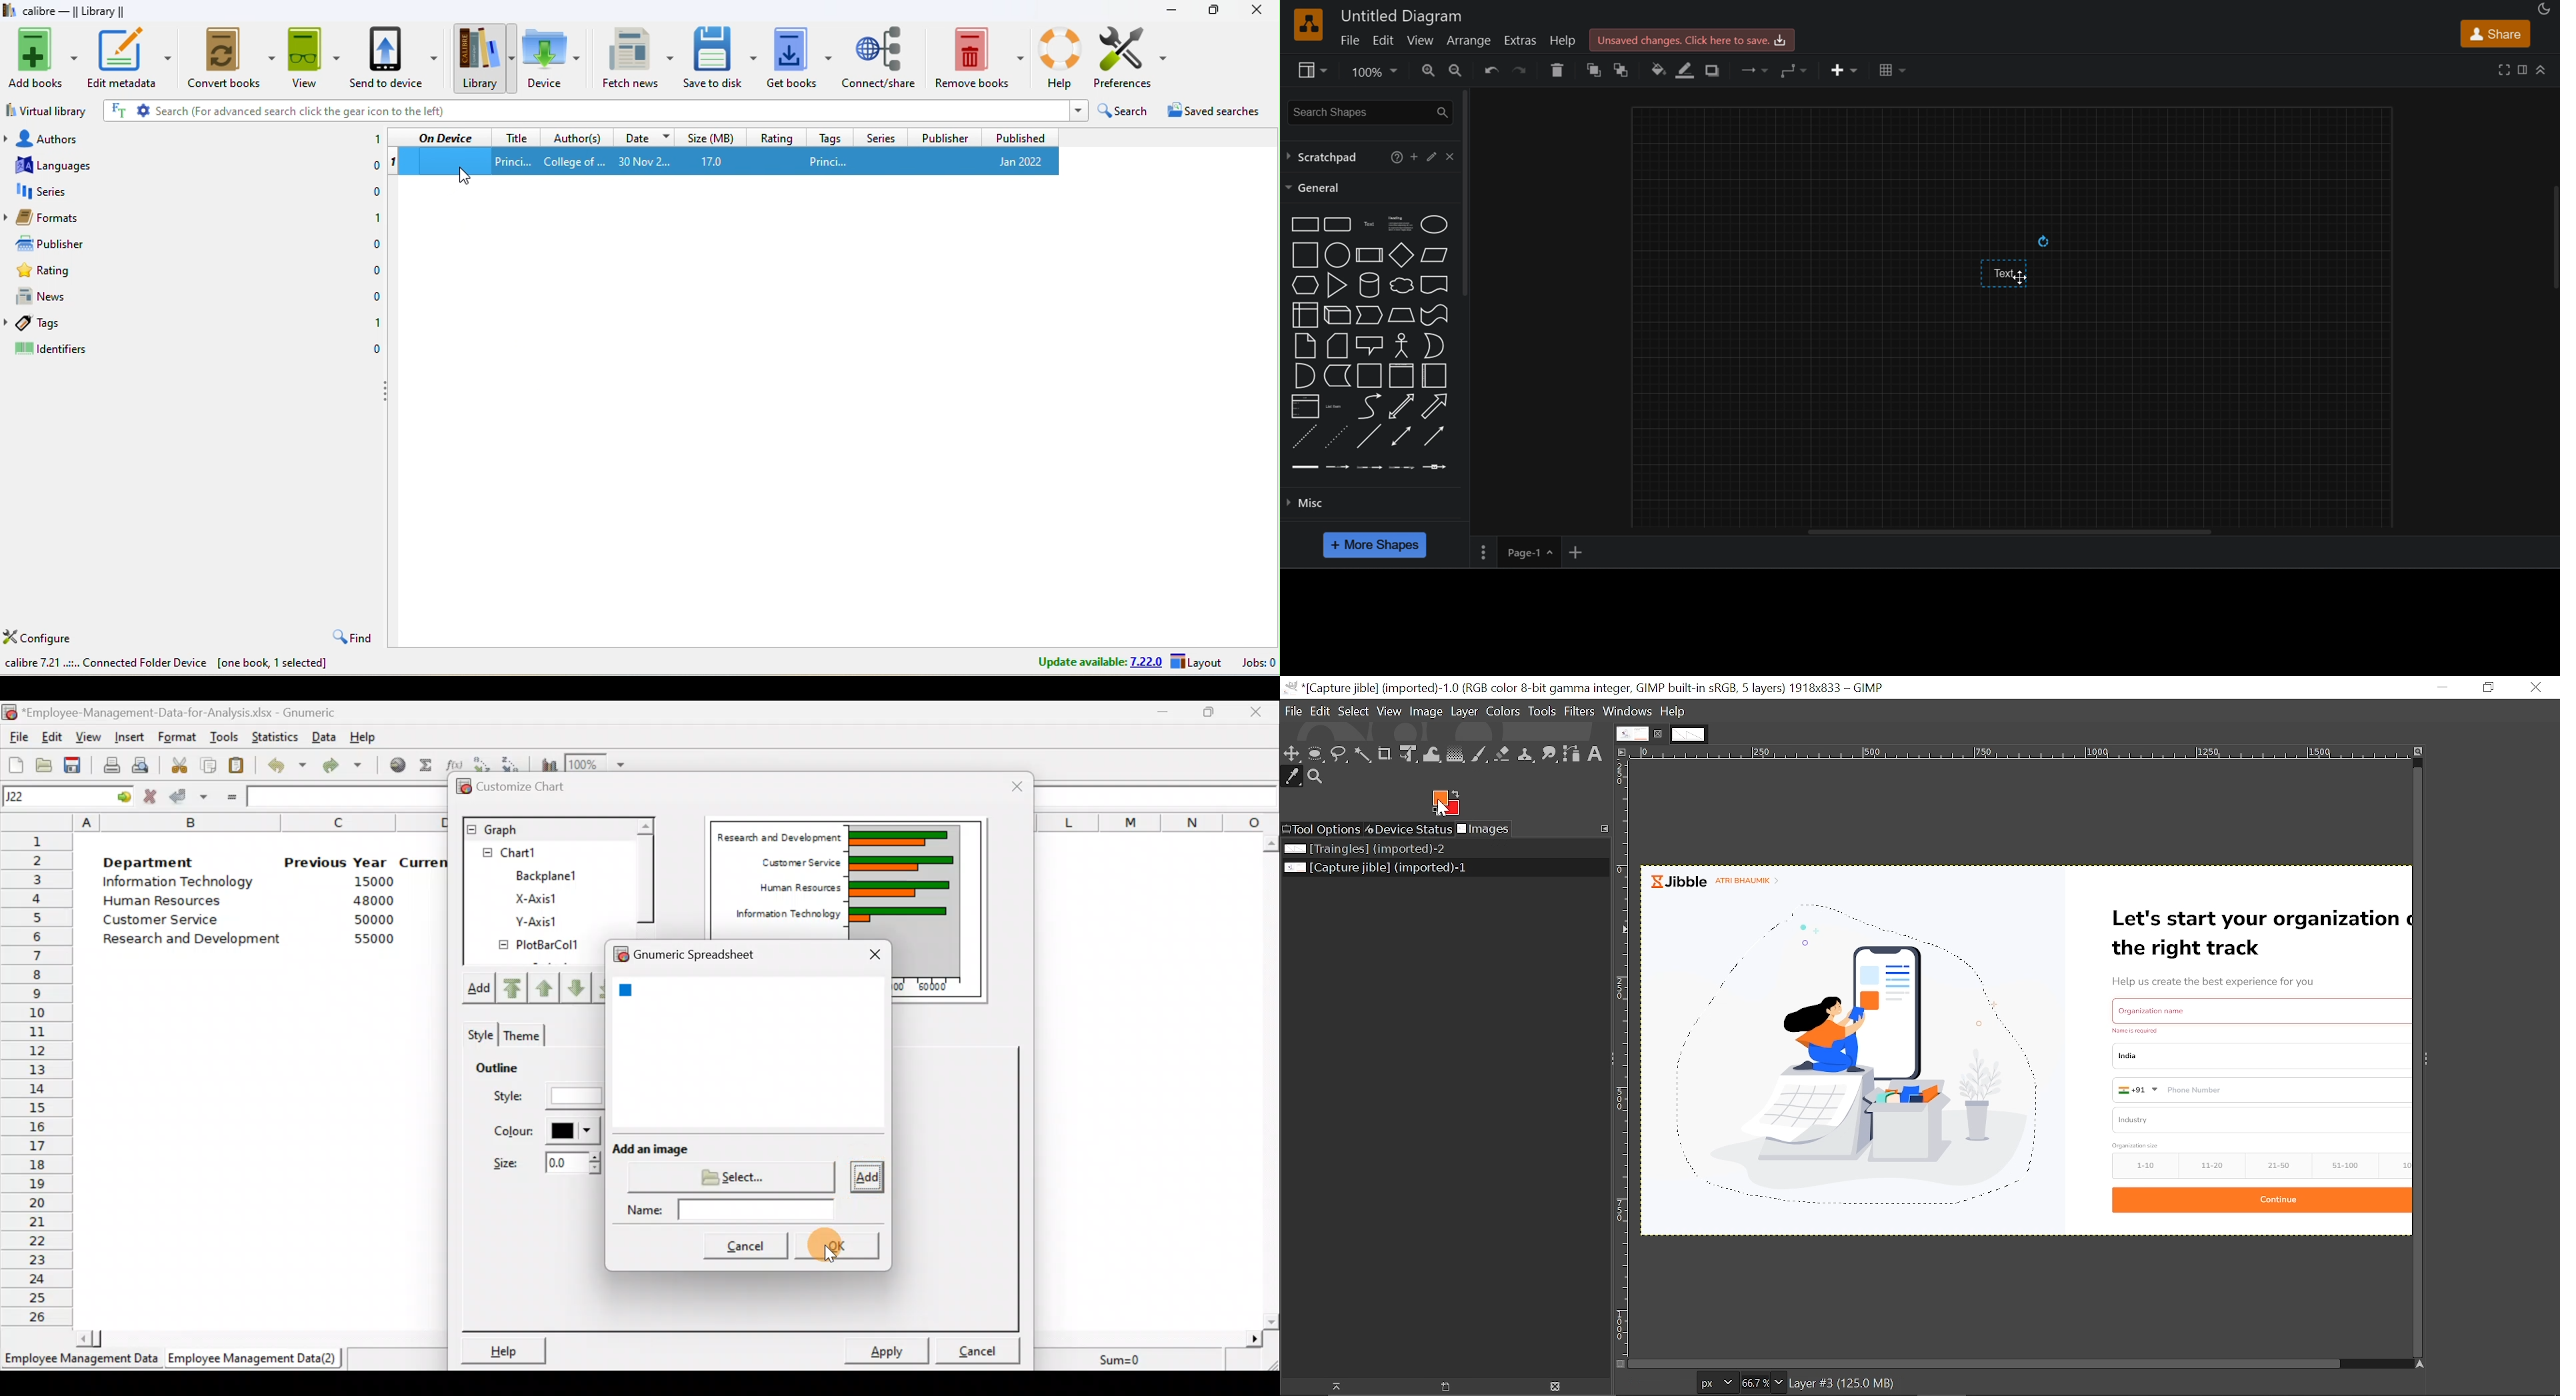 Image resolution: width=2576 pixels, height=1400 pixels. Describe the element at coordinates (1396, 157) in the screenshot. I see `help` at that location.